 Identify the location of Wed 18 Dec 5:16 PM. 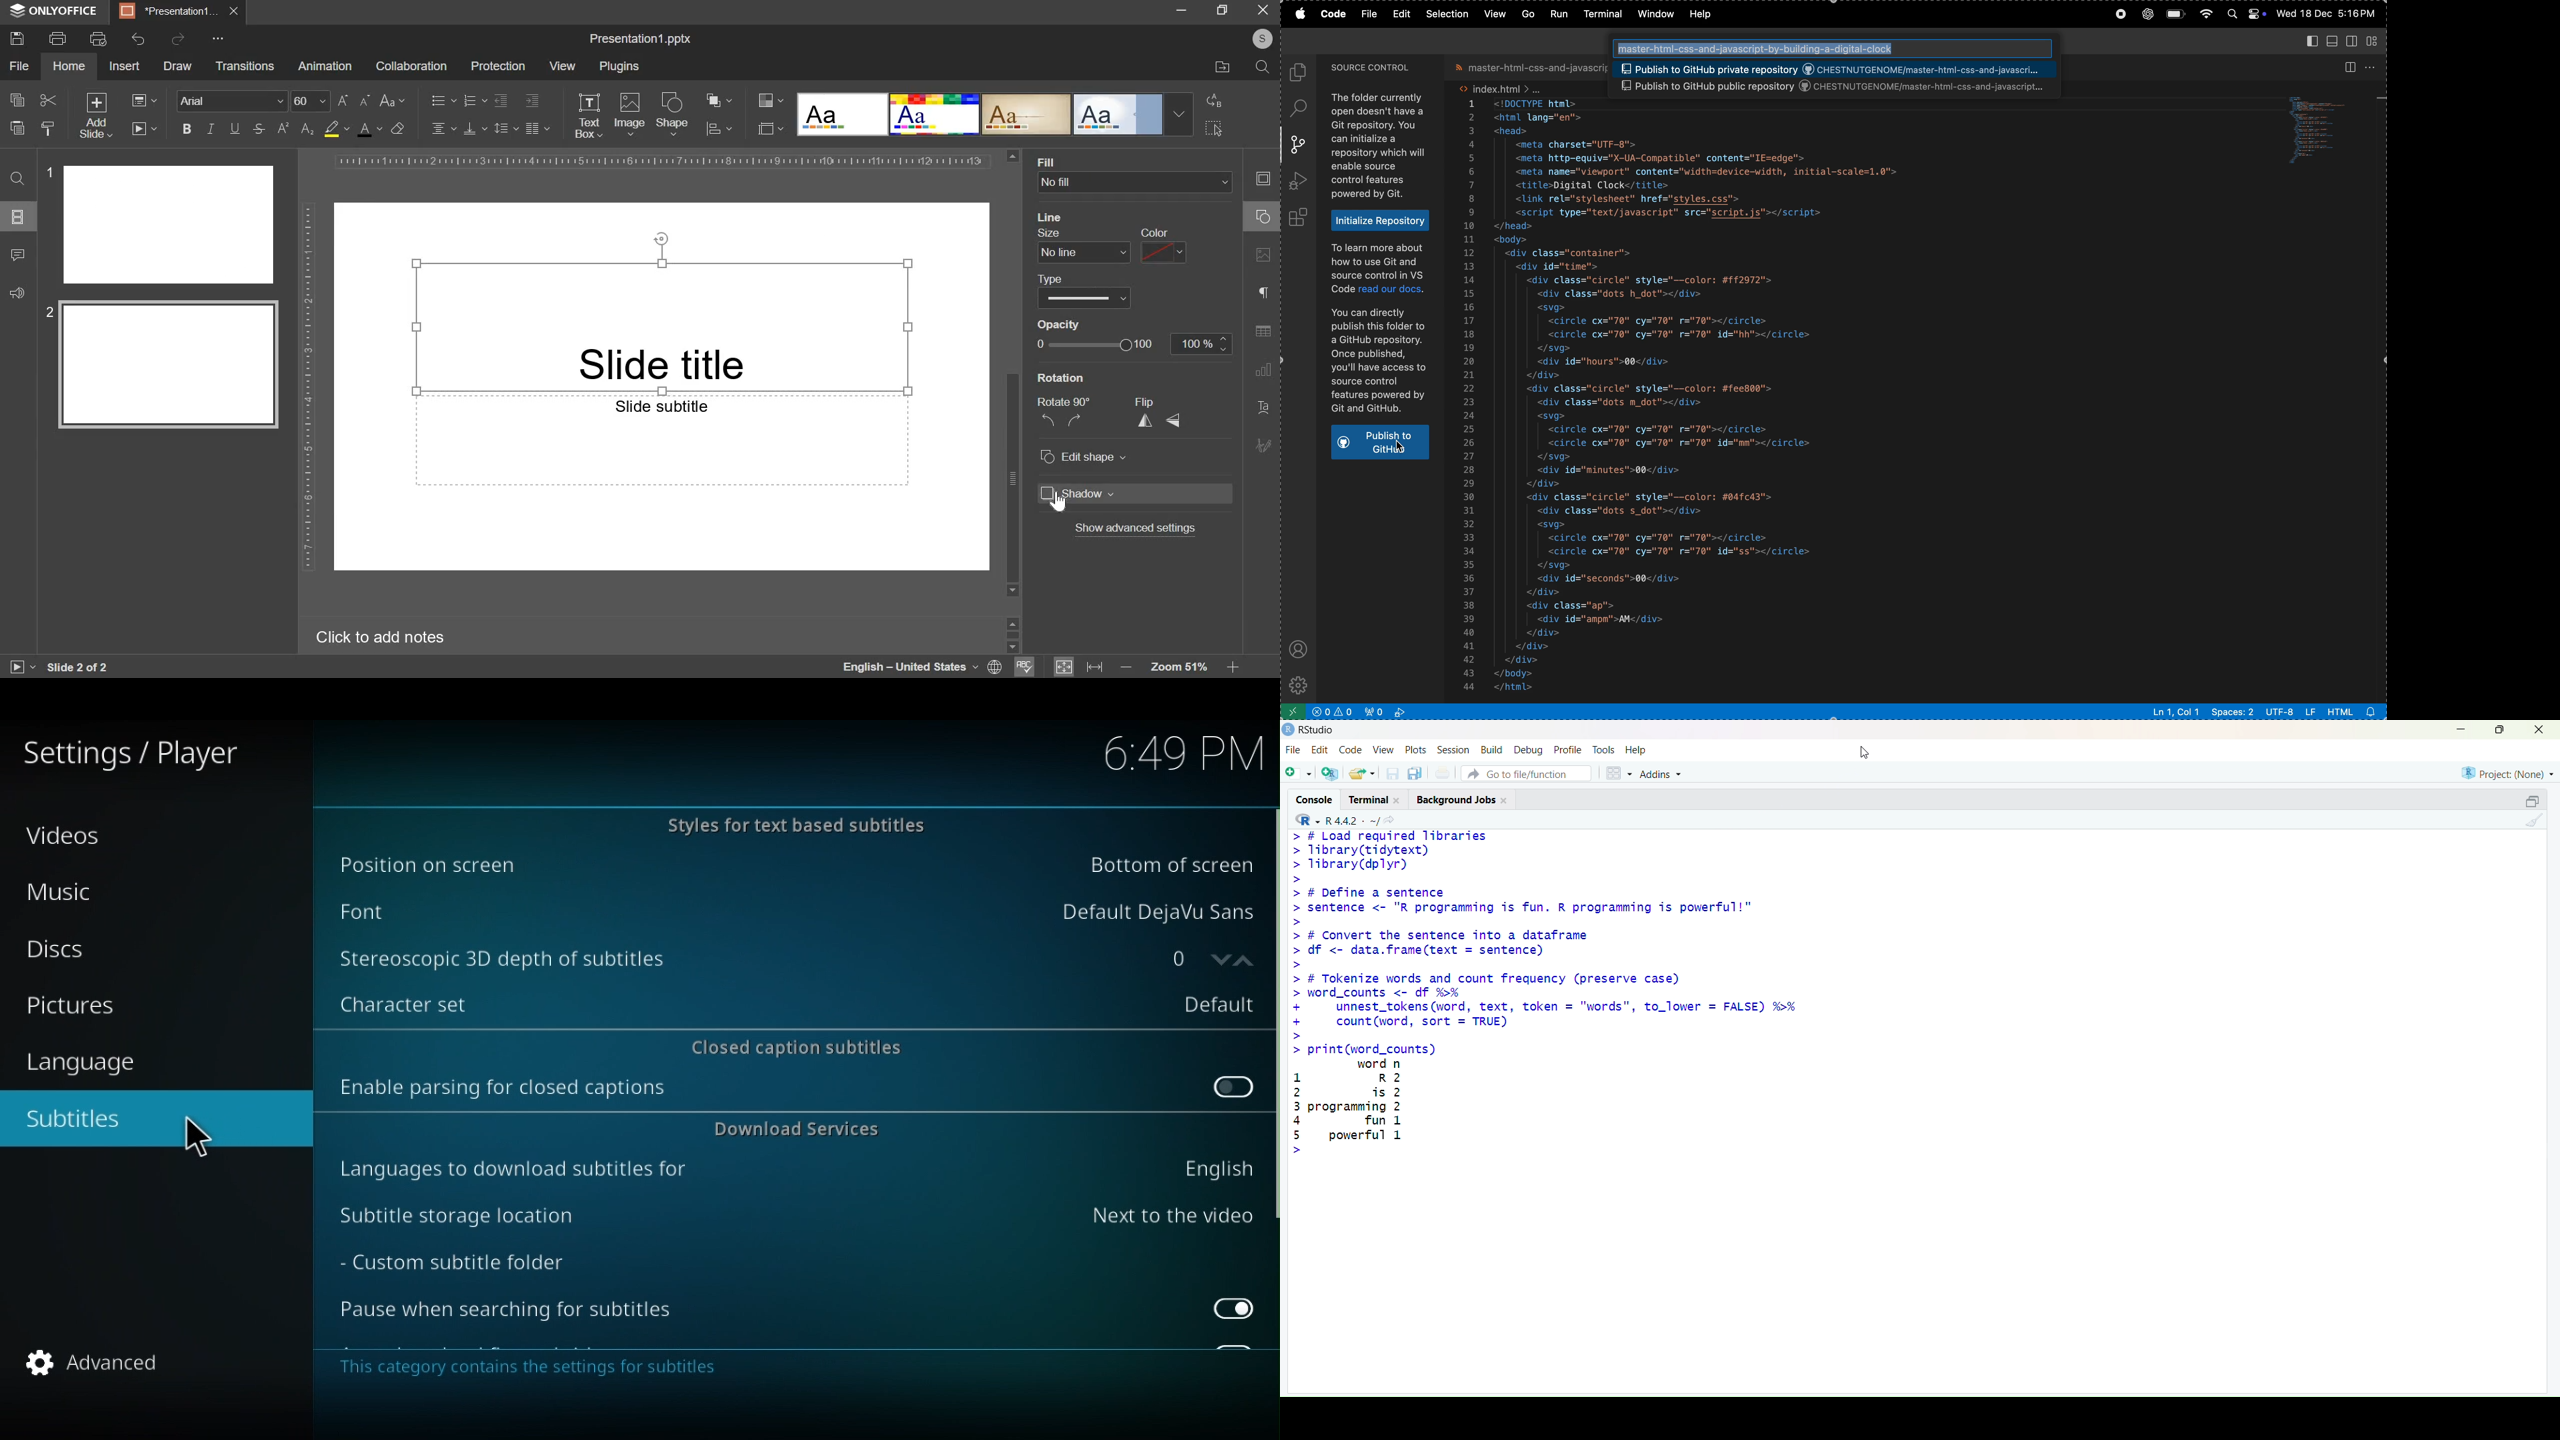
(2325, 12).